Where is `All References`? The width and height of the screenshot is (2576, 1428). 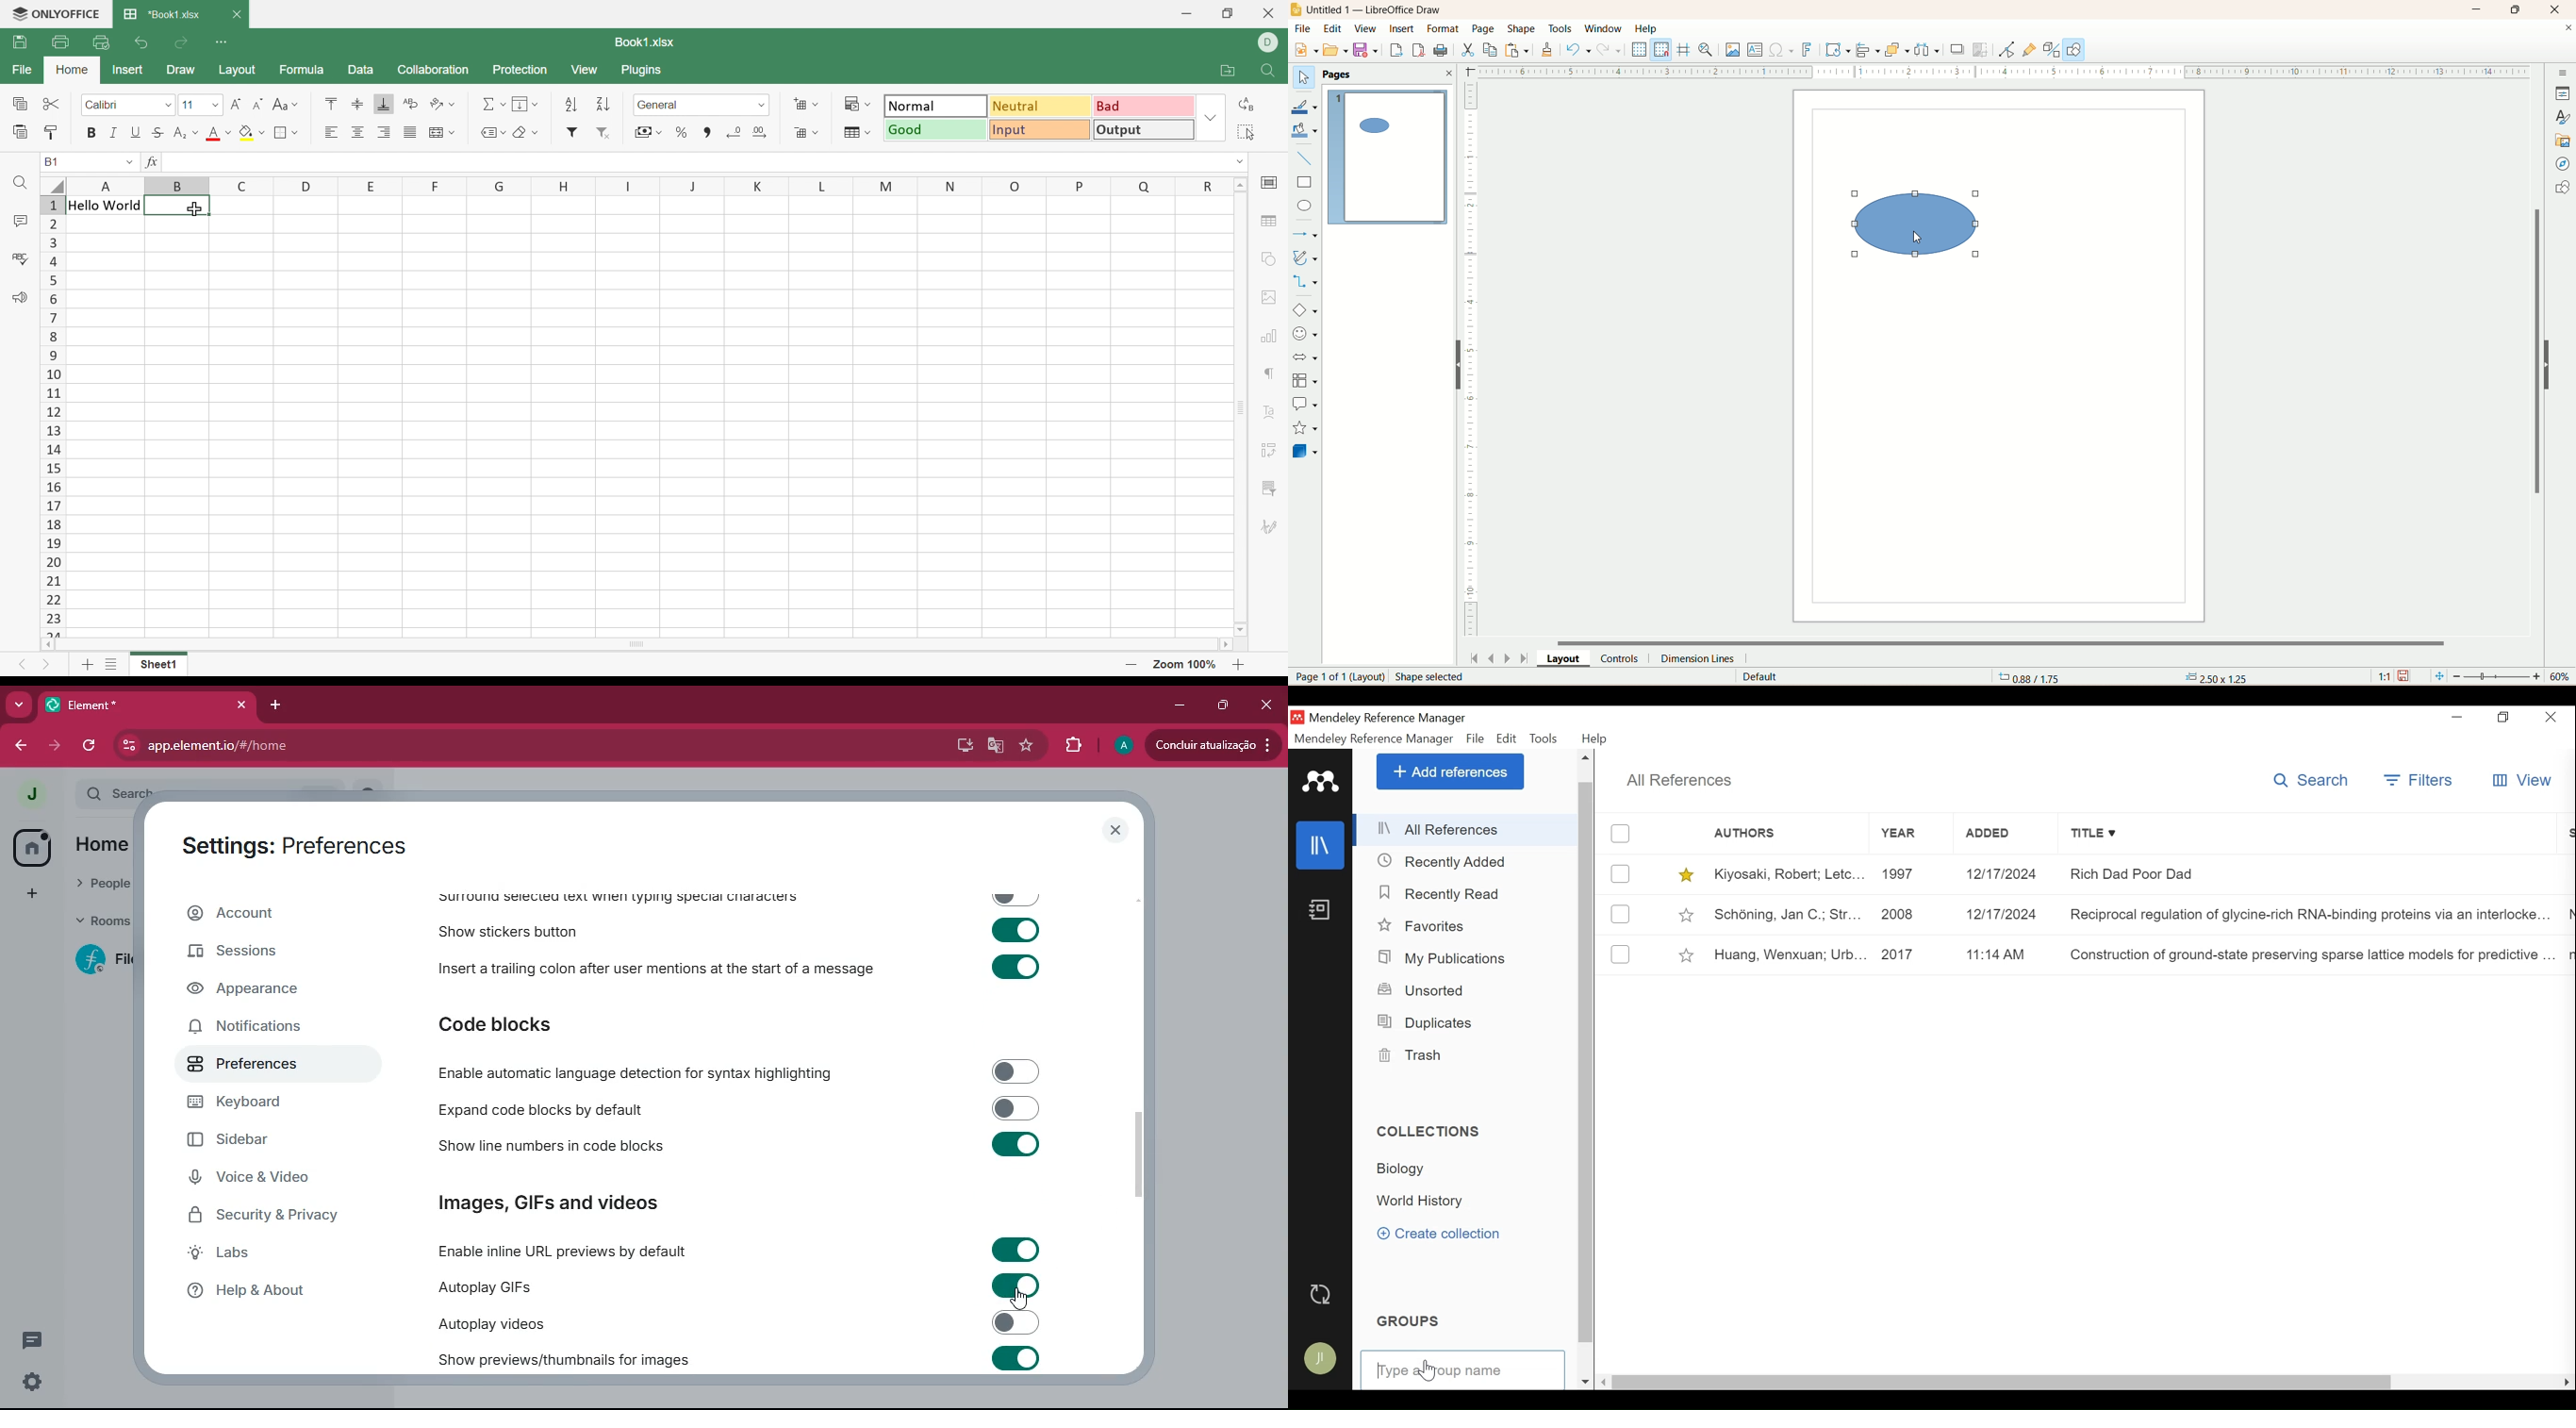
All References is located at coordinates (1467, 829).